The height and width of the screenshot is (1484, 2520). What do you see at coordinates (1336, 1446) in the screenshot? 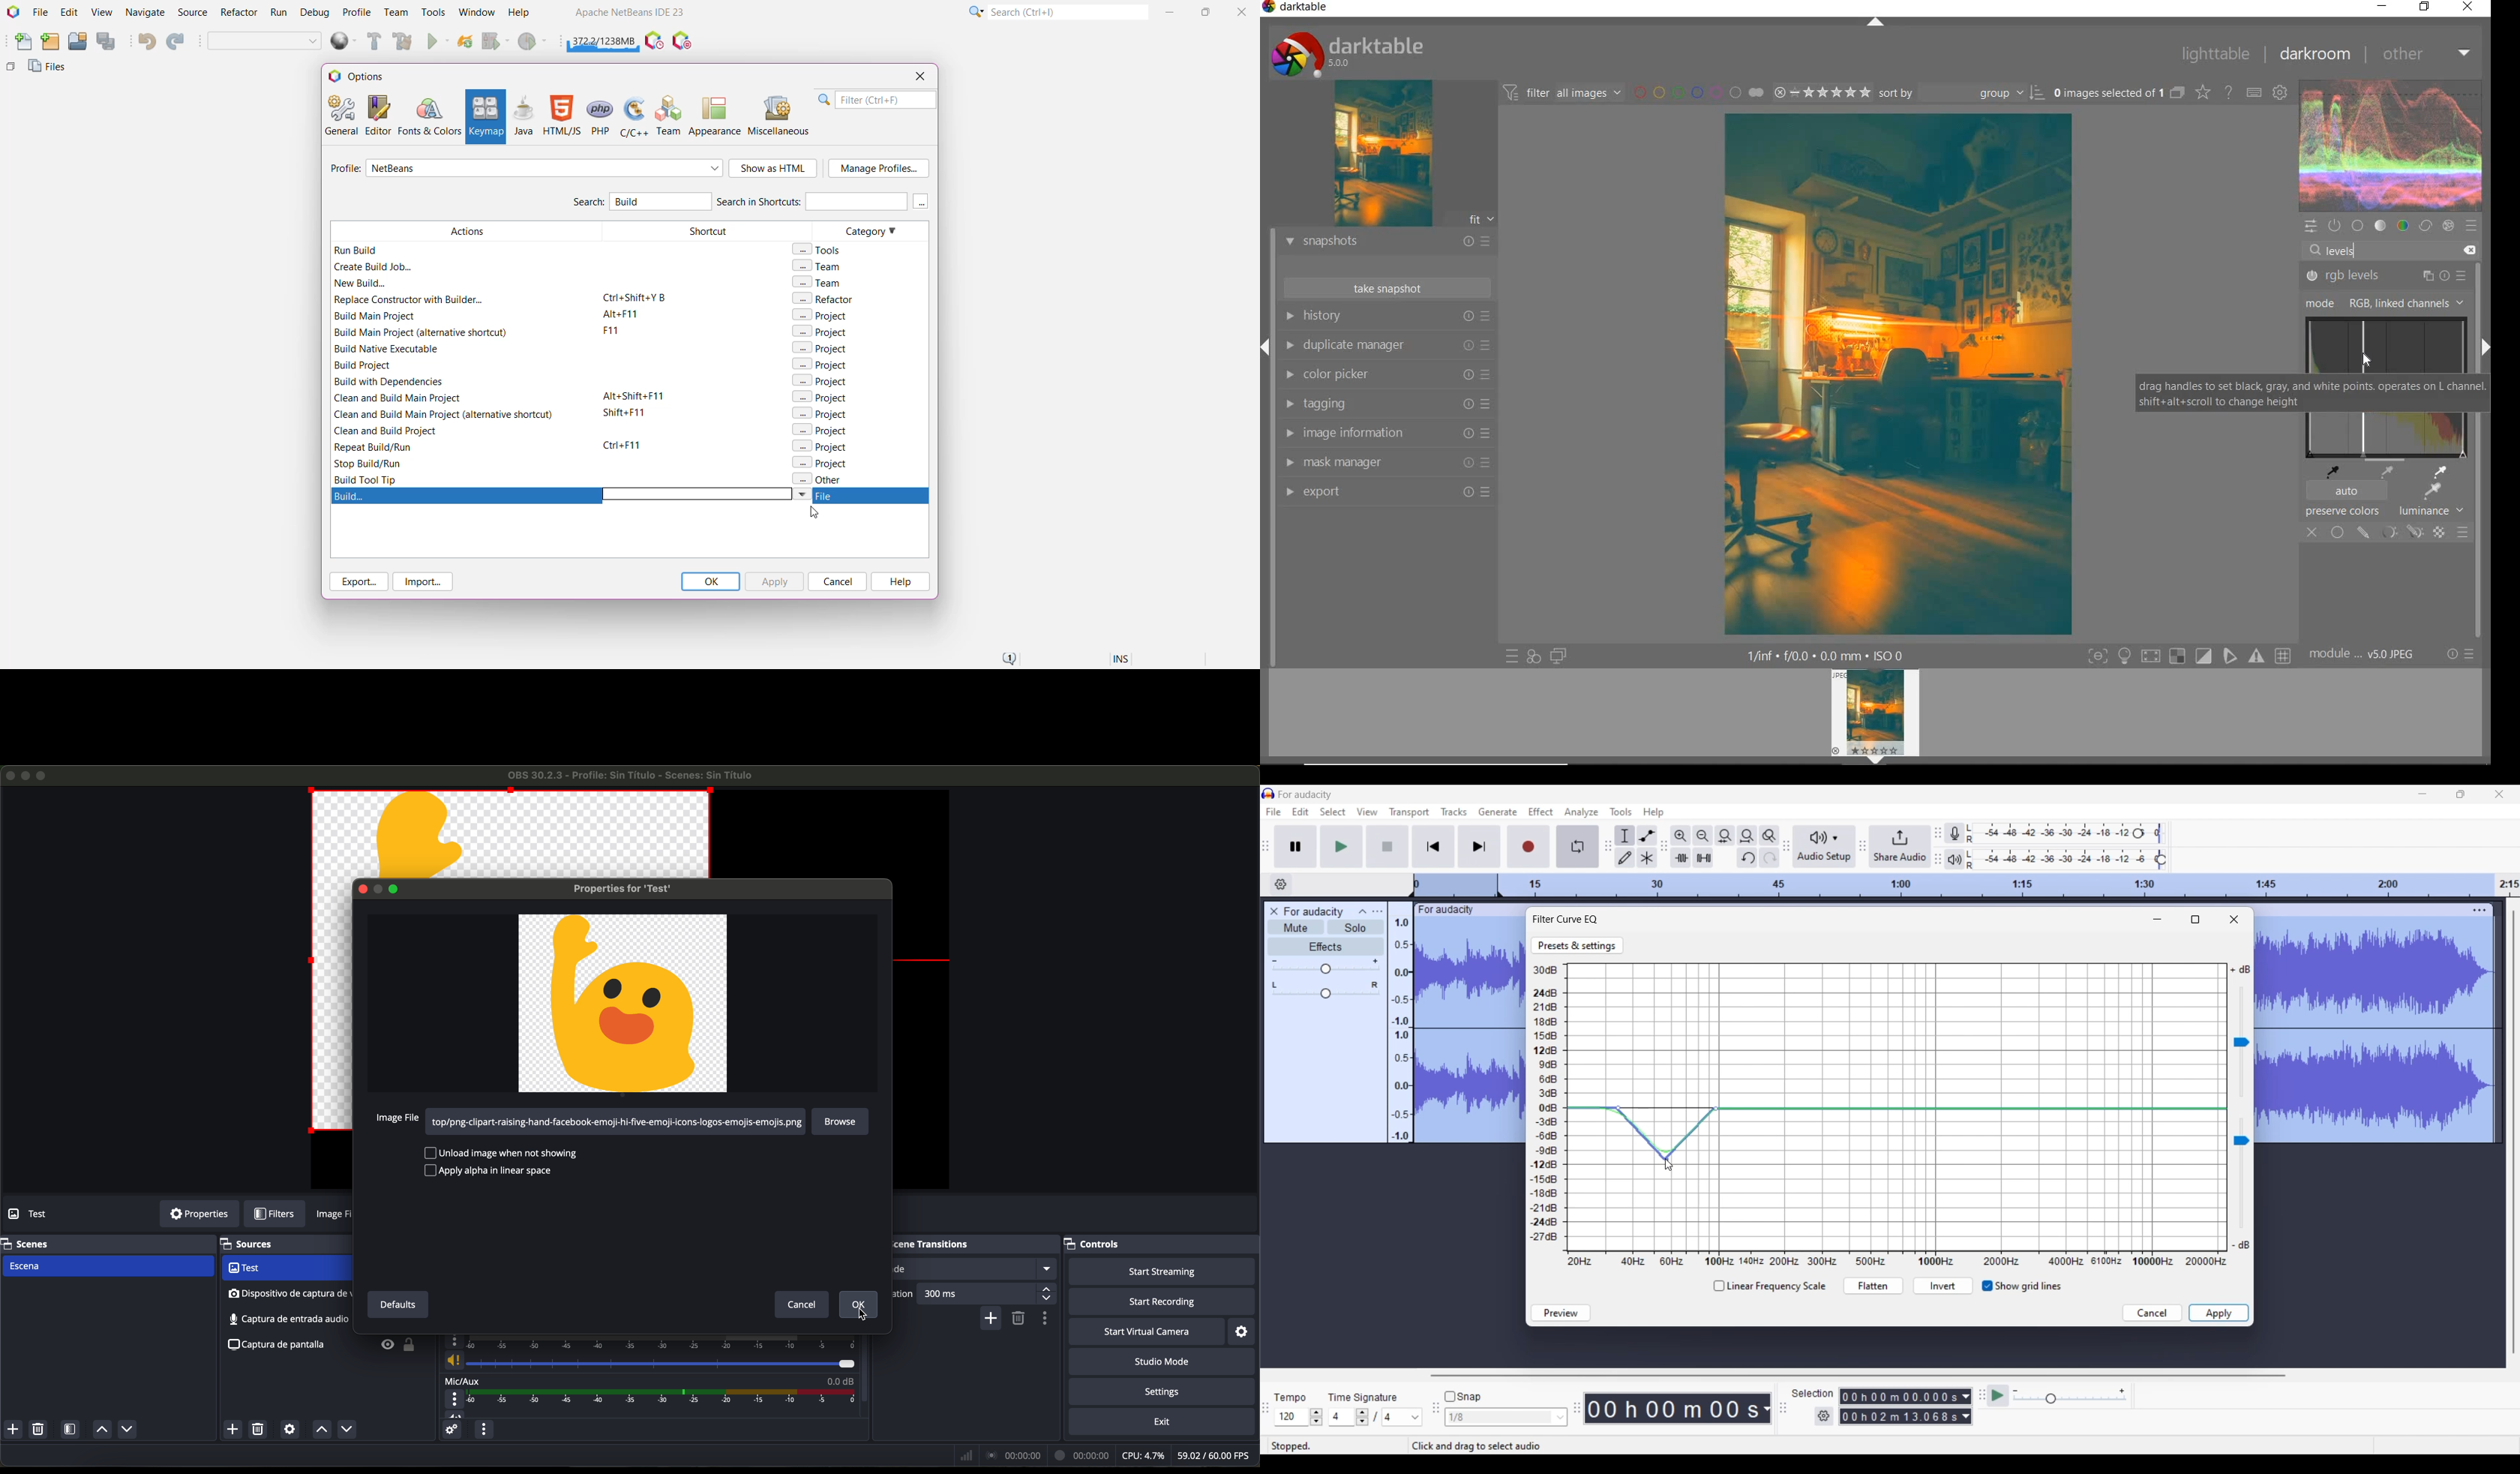
I see `Status of current recording` at bounding box center [1336, 1446].